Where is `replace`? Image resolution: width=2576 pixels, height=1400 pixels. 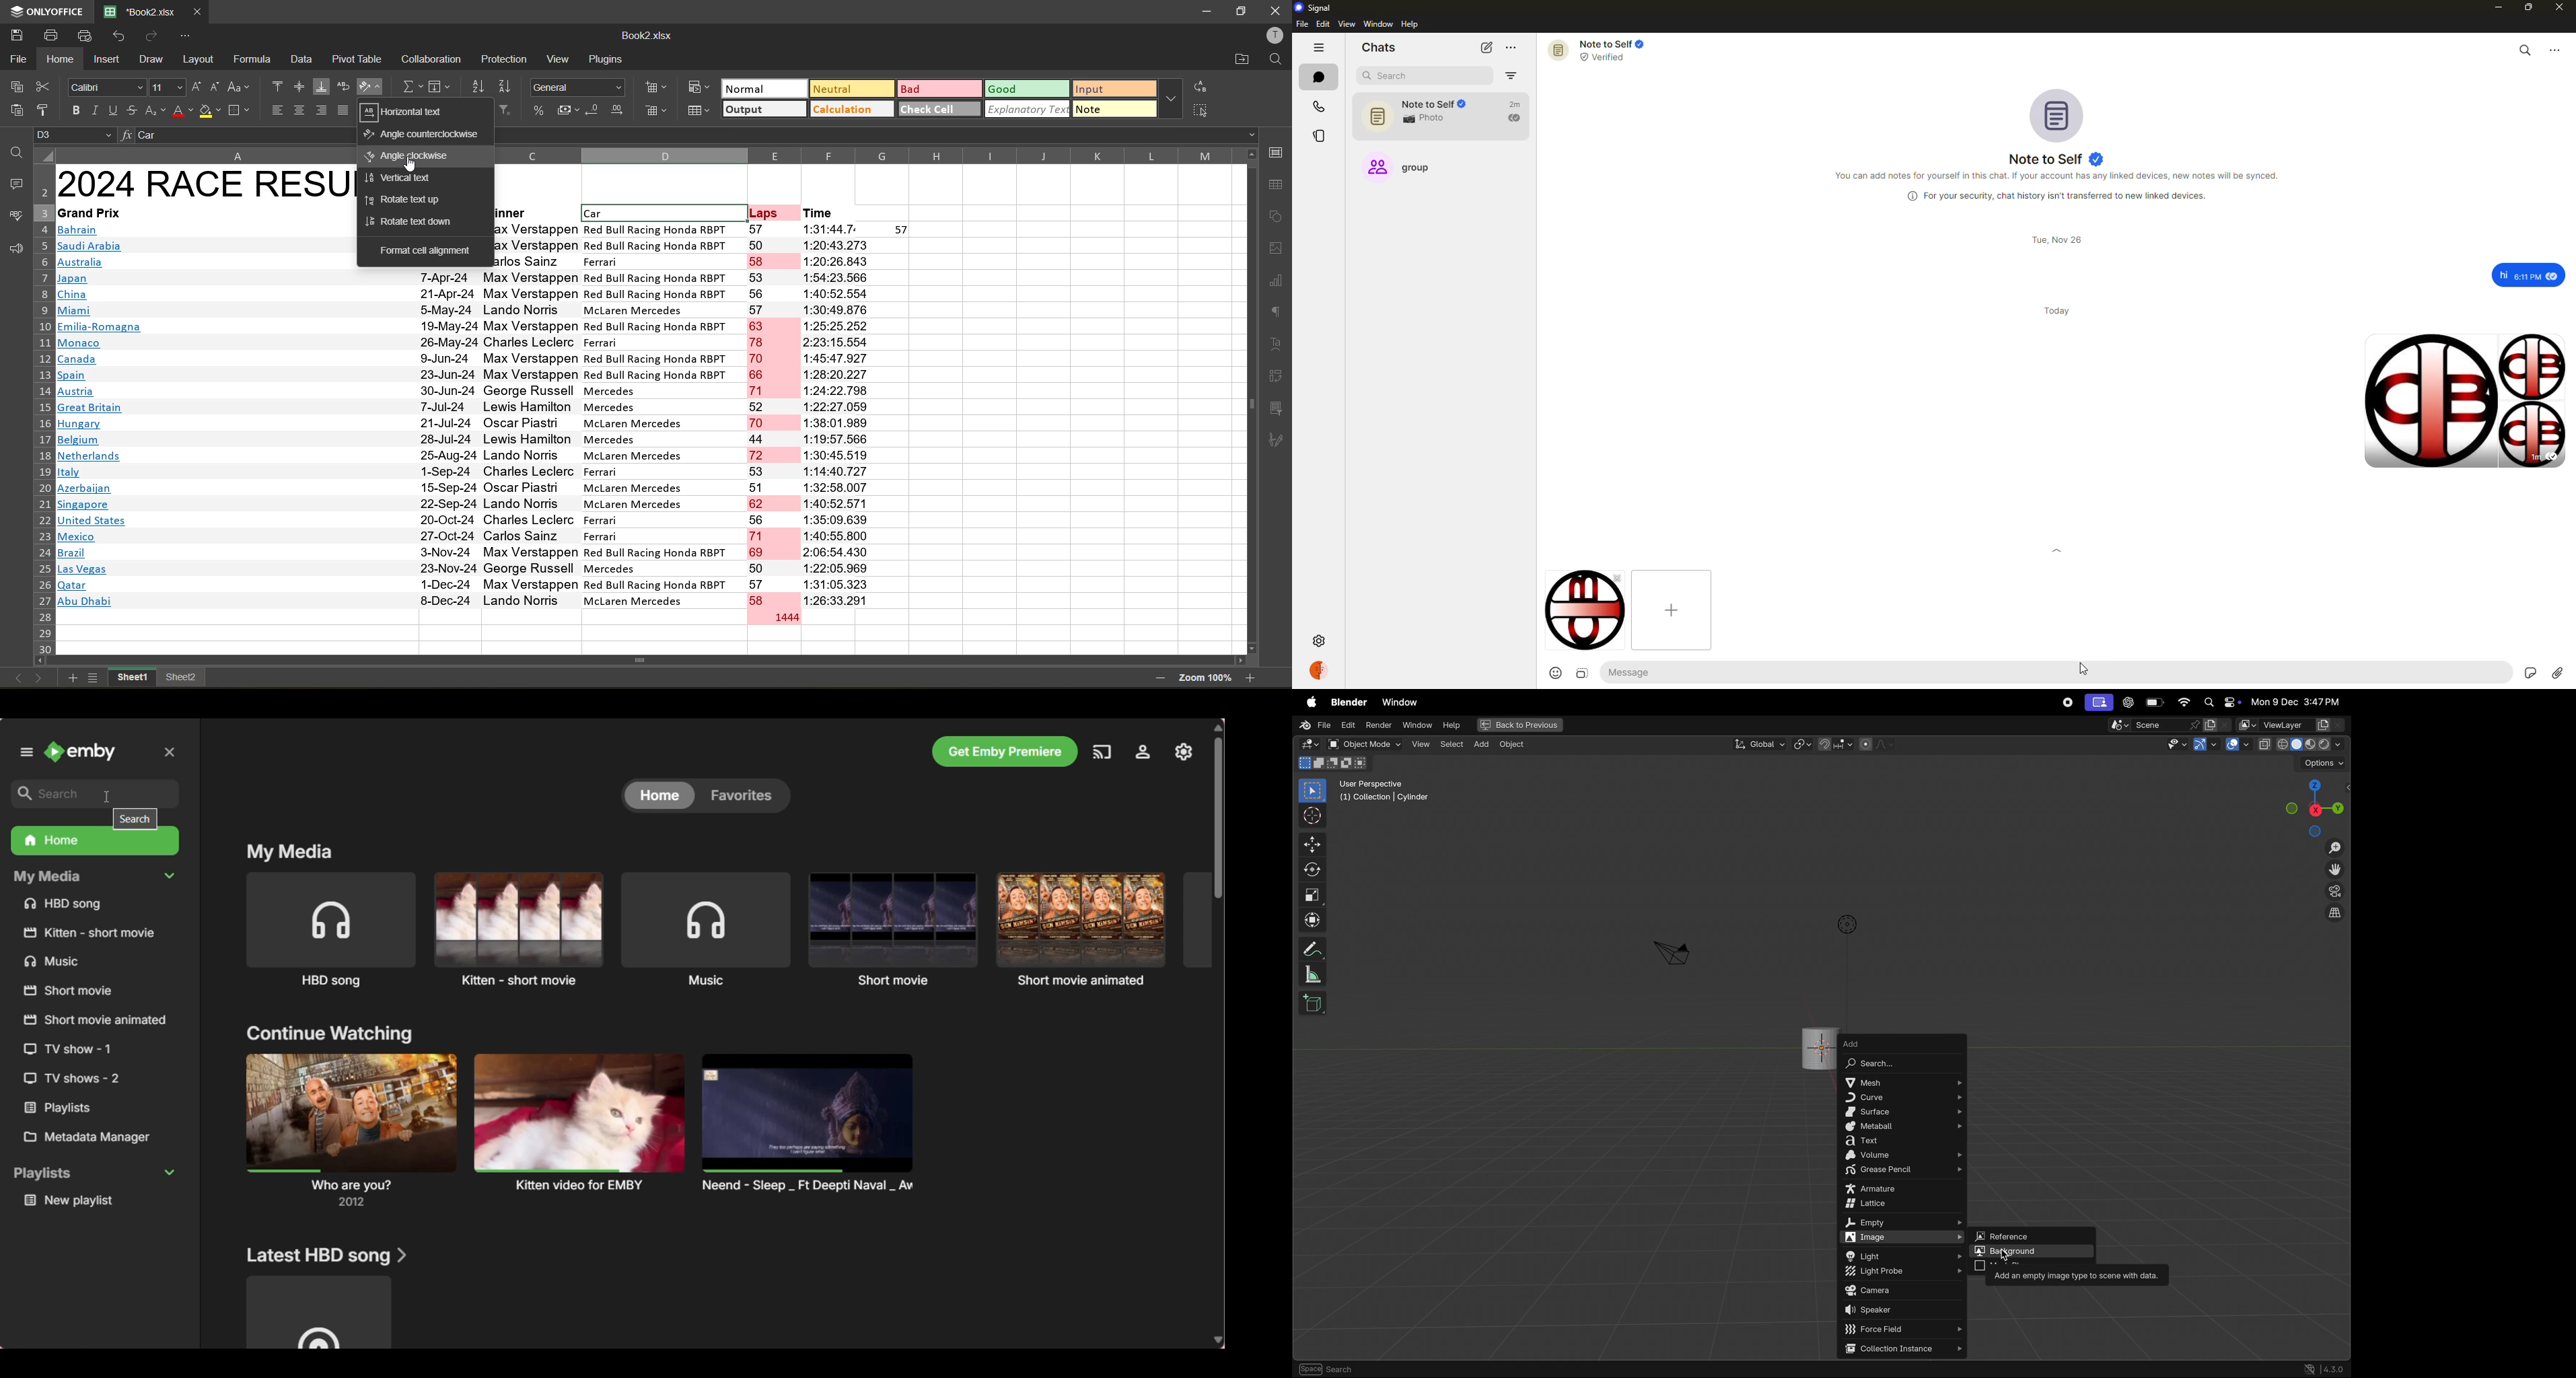
replace is located at coordinates (1199, 87).